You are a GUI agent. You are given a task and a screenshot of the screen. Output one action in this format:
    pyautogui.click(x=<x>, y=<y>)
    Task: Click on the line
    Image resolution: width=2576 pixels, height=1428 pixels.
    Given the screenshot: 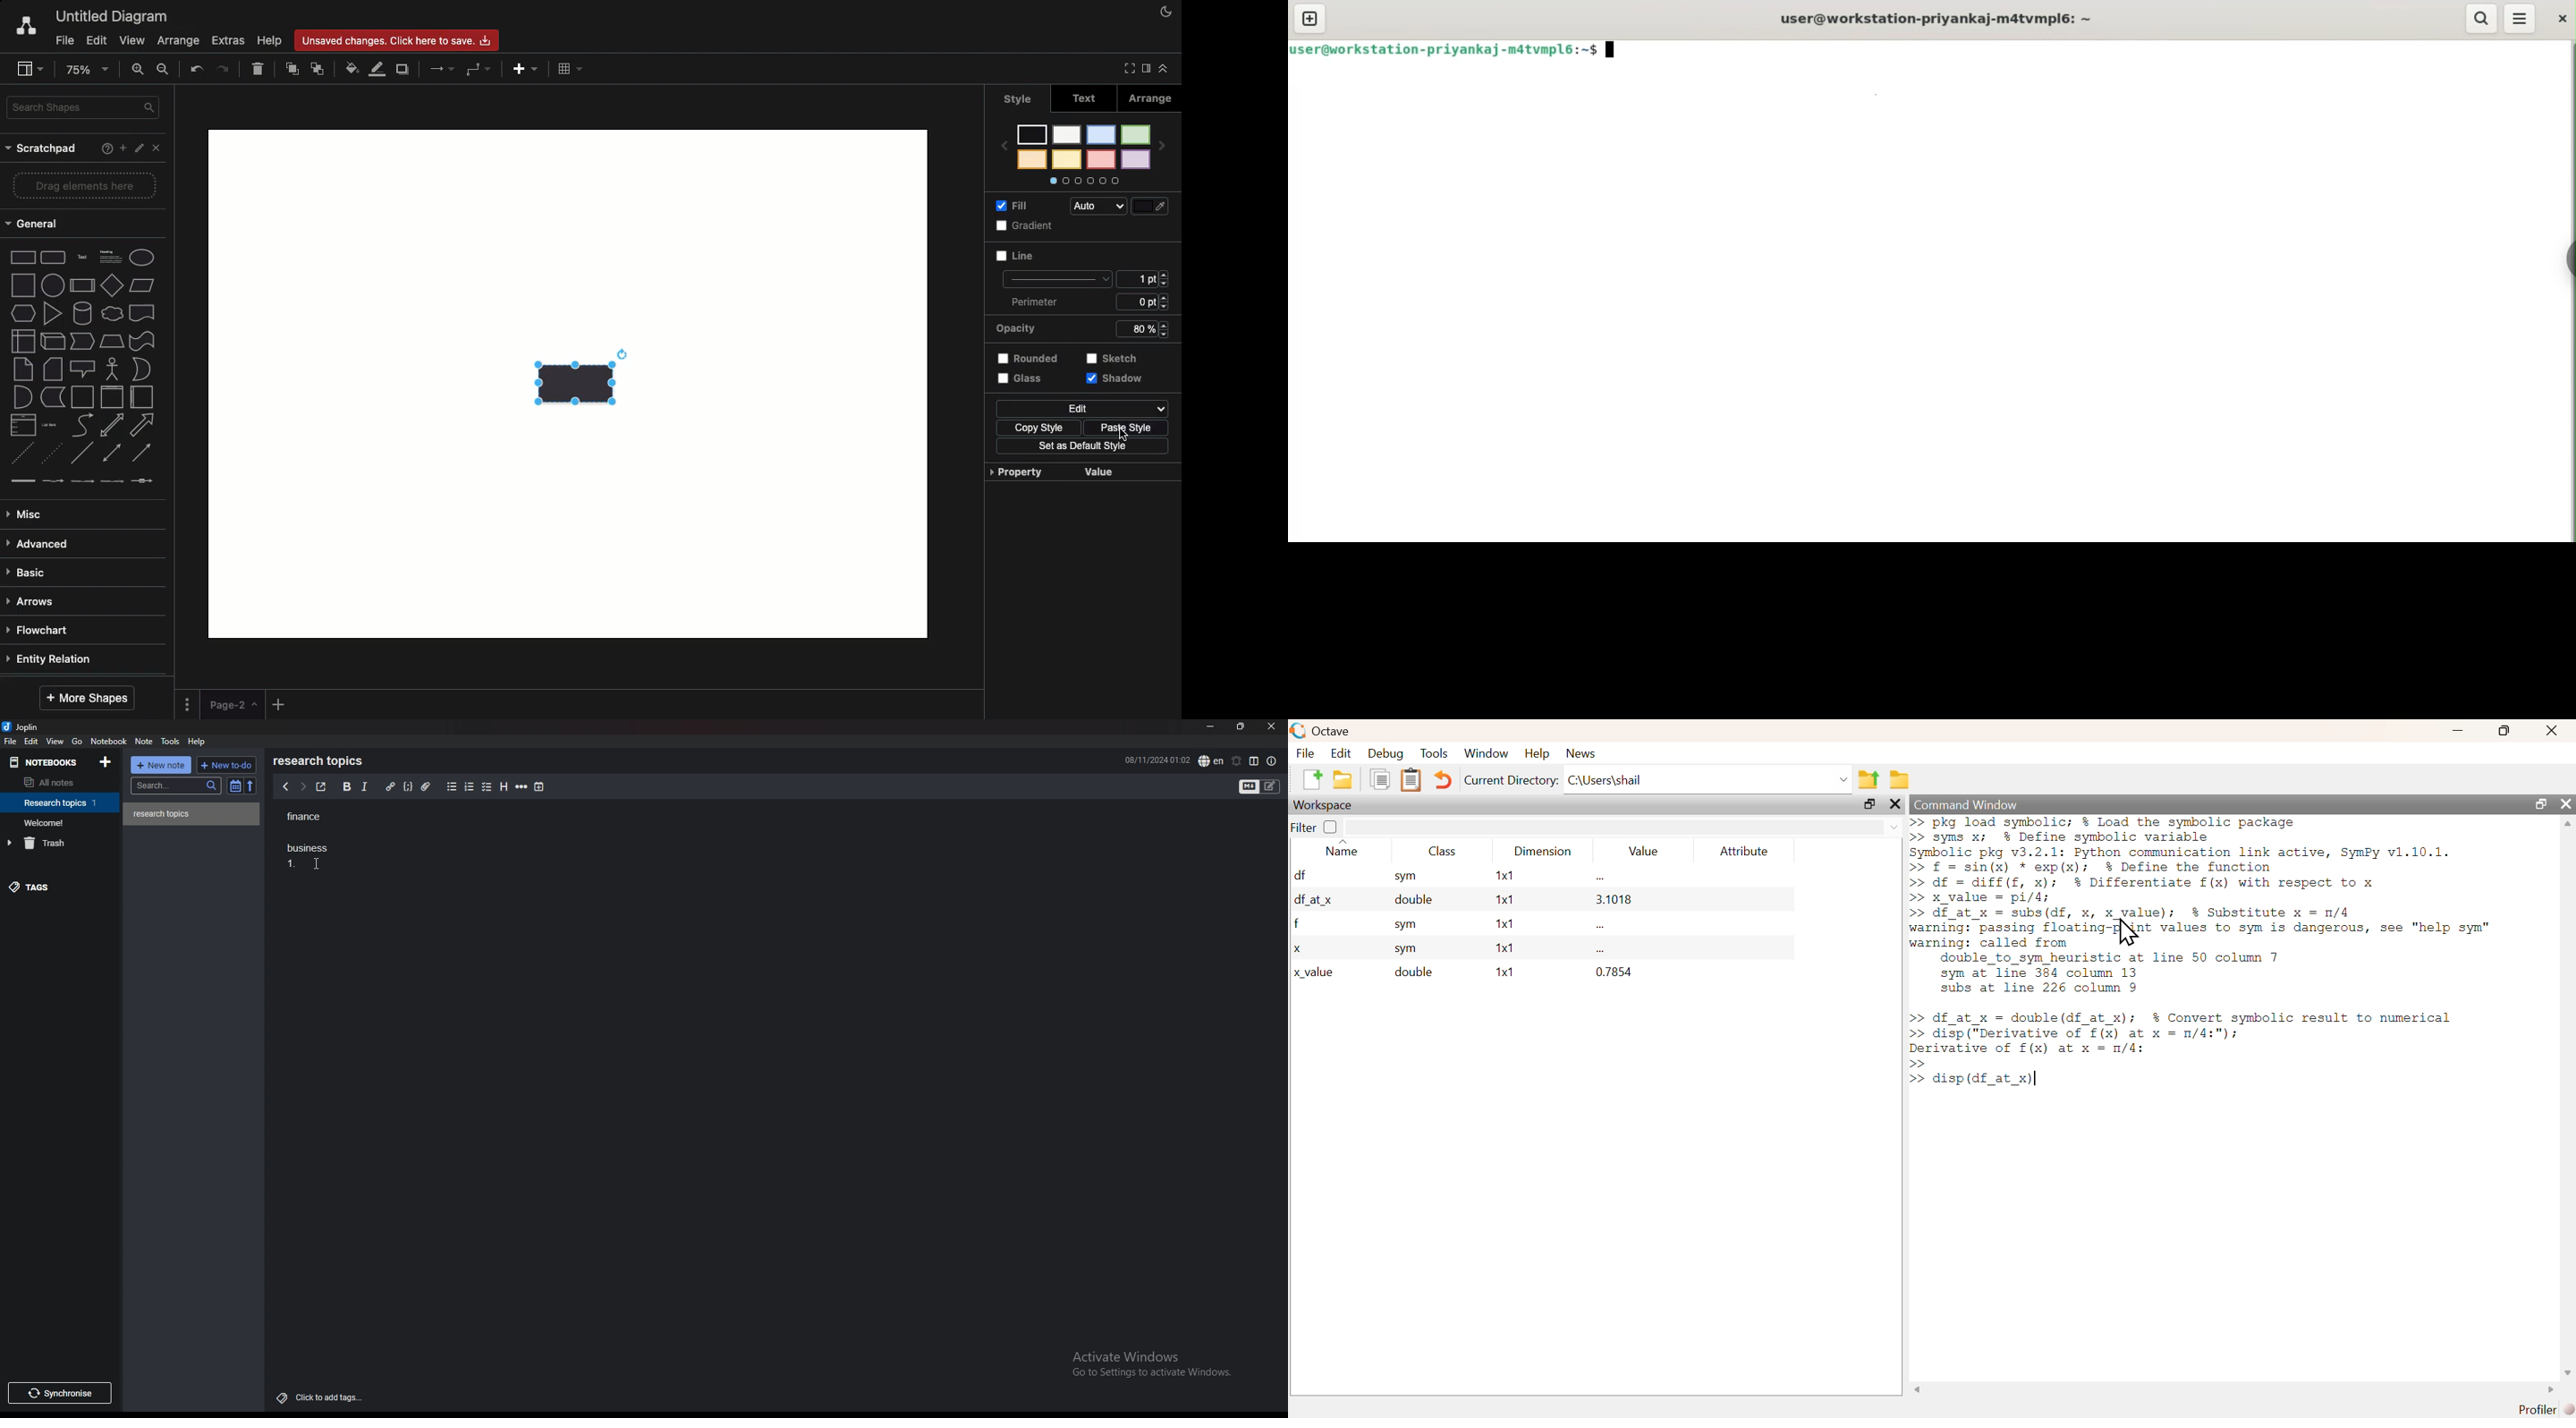 What is the action you would take?
    pyautogui.click(x=81, y=454)
    